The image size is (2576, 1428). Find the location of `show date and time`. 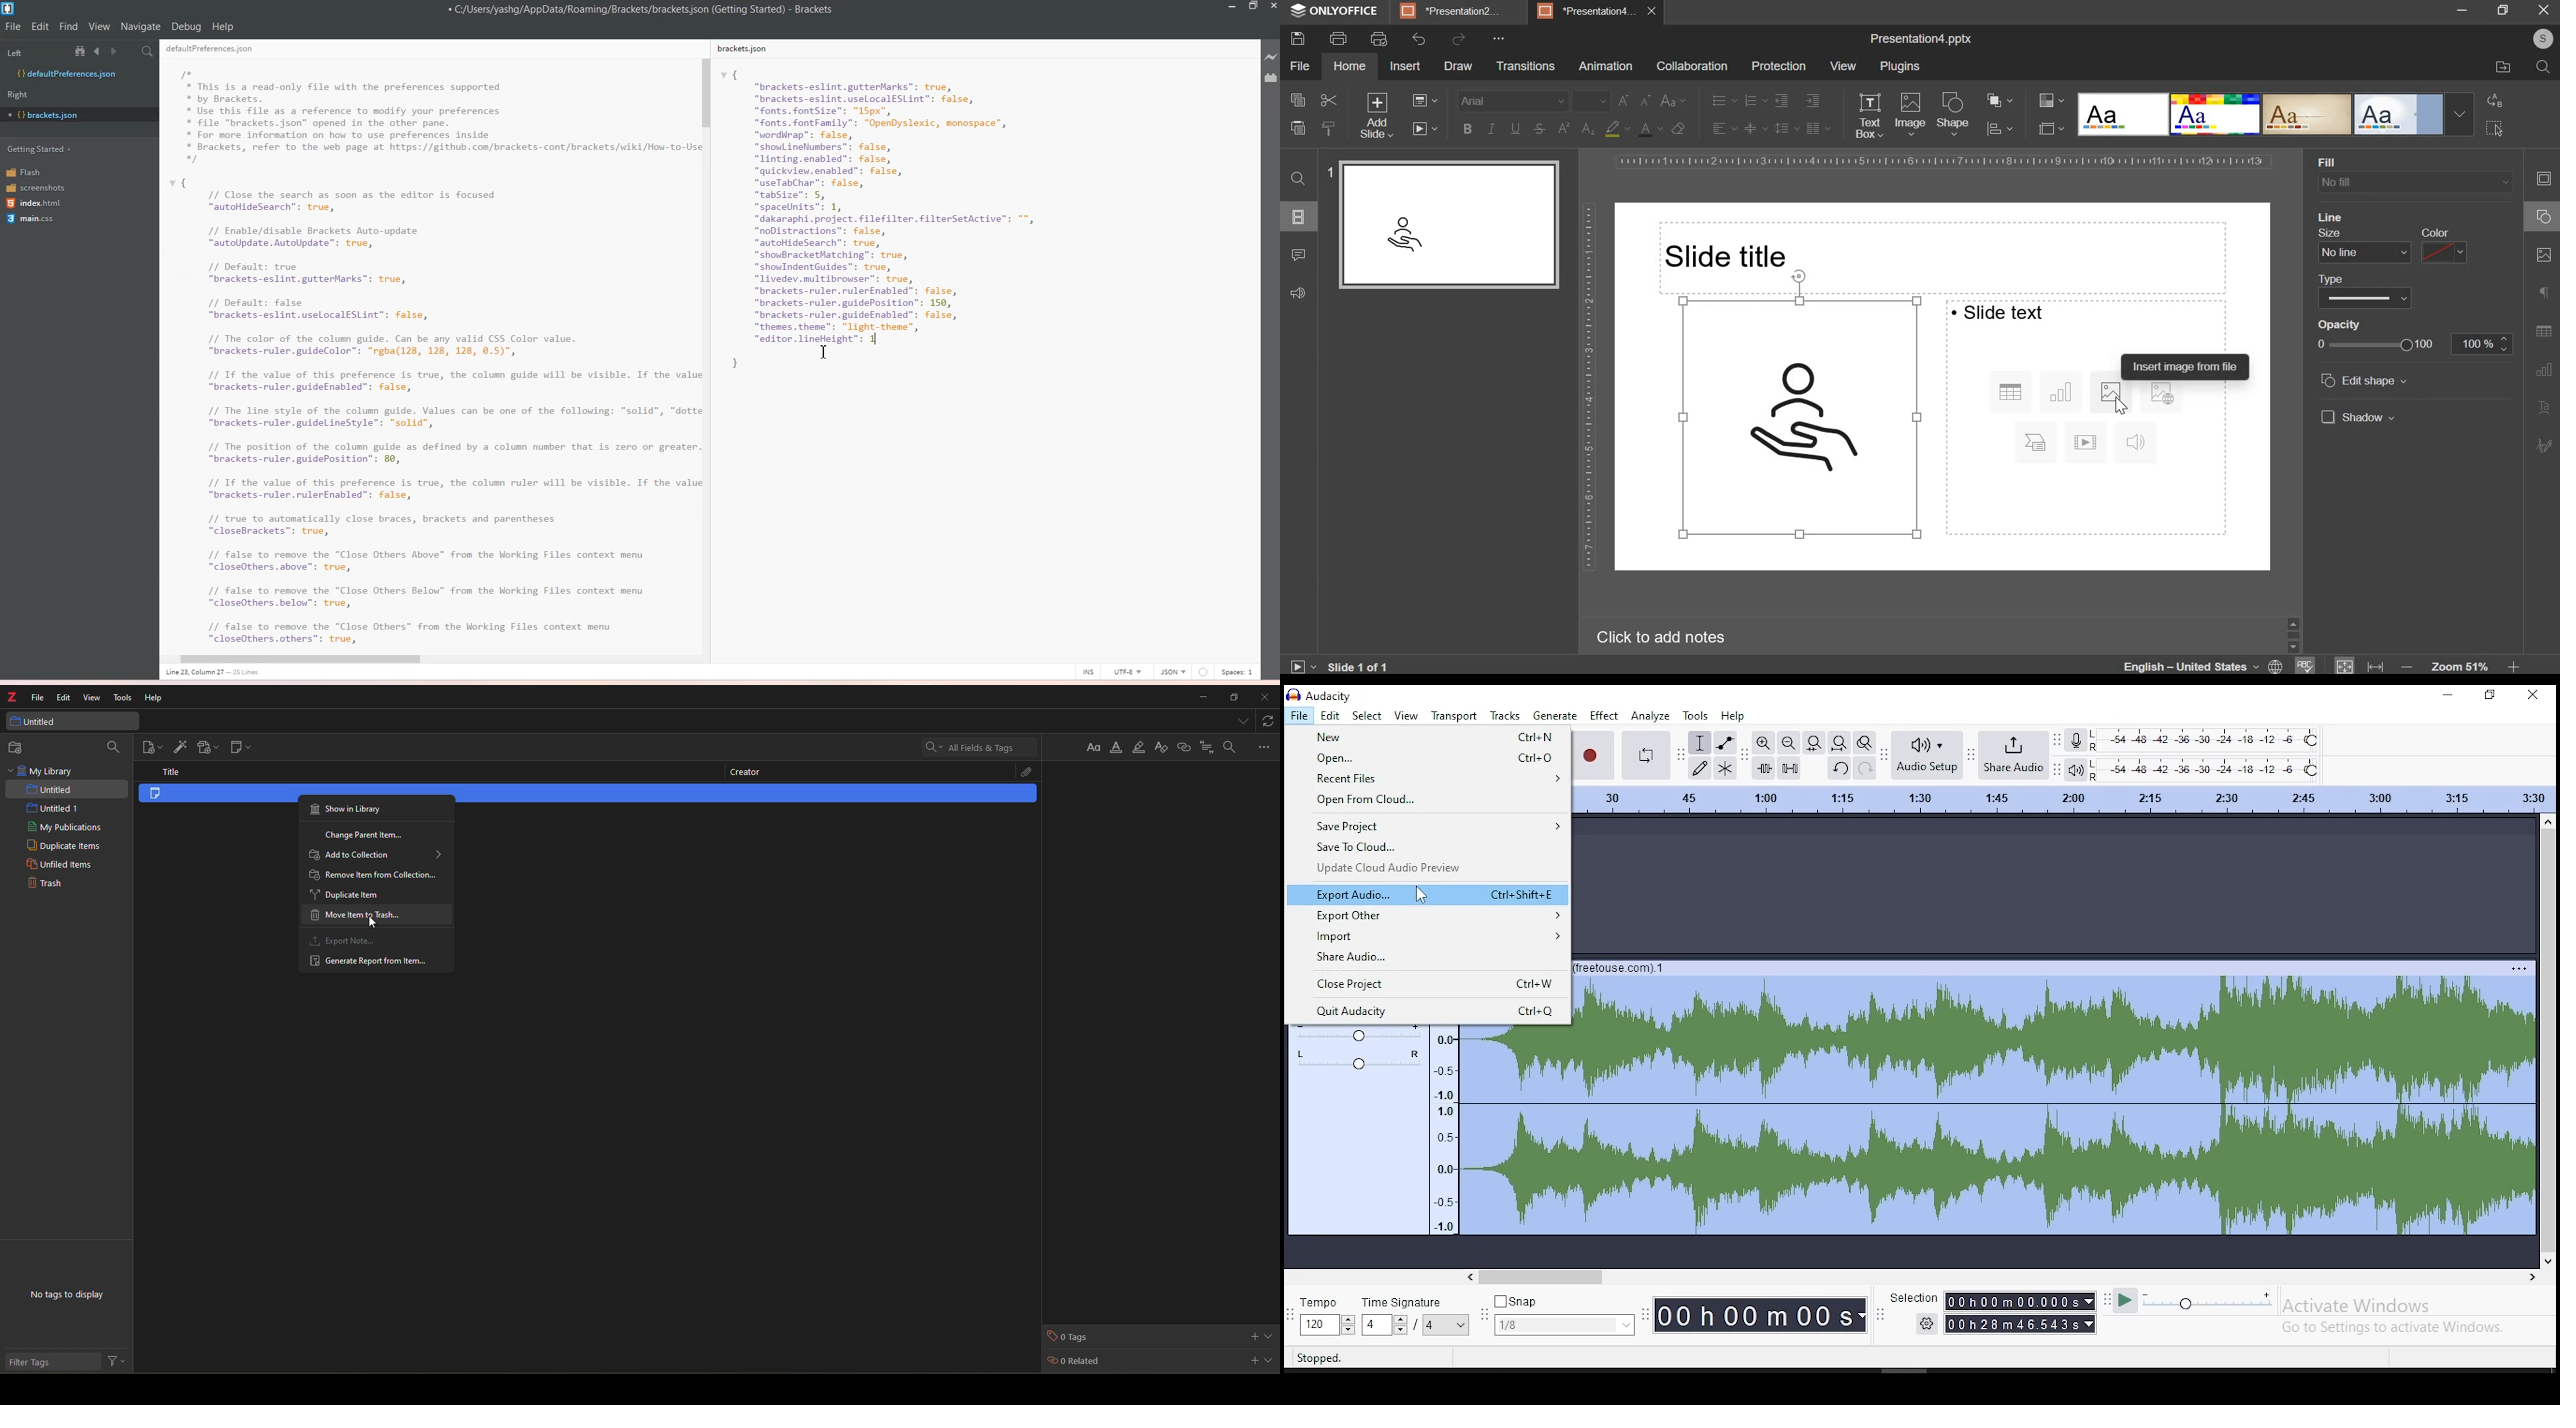

show date and time is located at coordinates (2399, 417).